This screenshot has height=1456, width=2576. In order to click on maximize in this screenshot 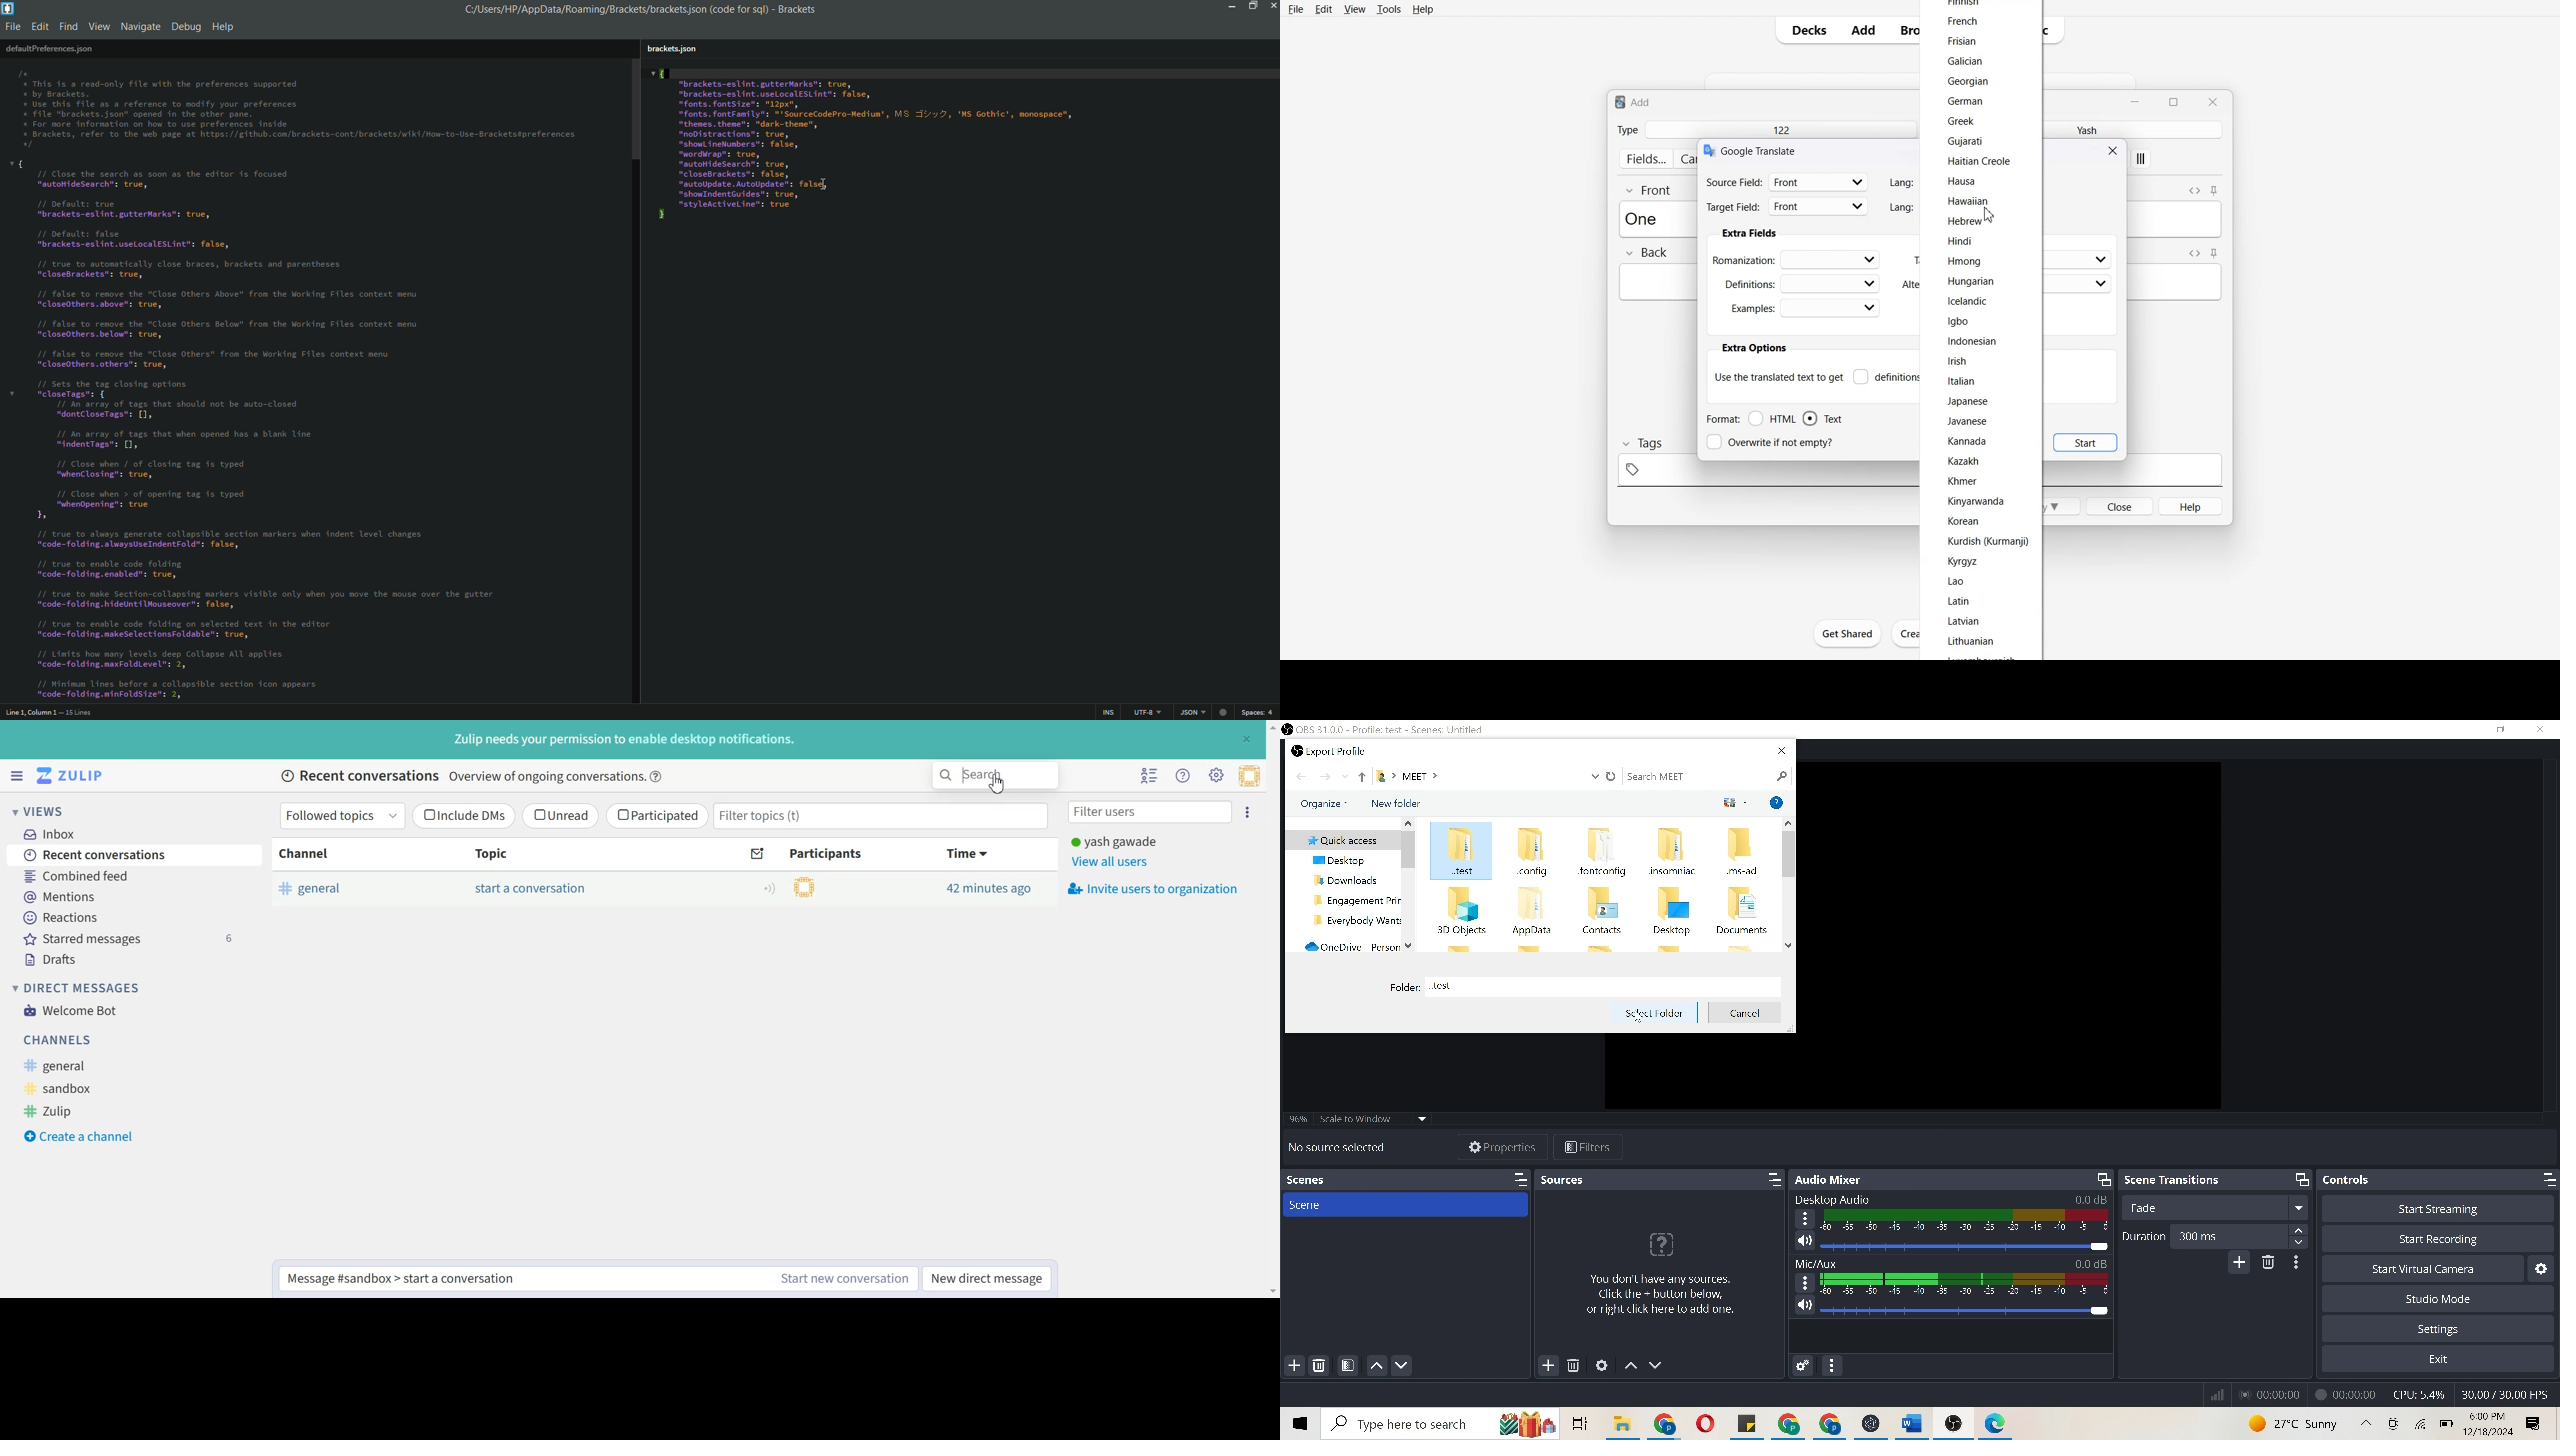, I will do `click(2300, 1178)`.